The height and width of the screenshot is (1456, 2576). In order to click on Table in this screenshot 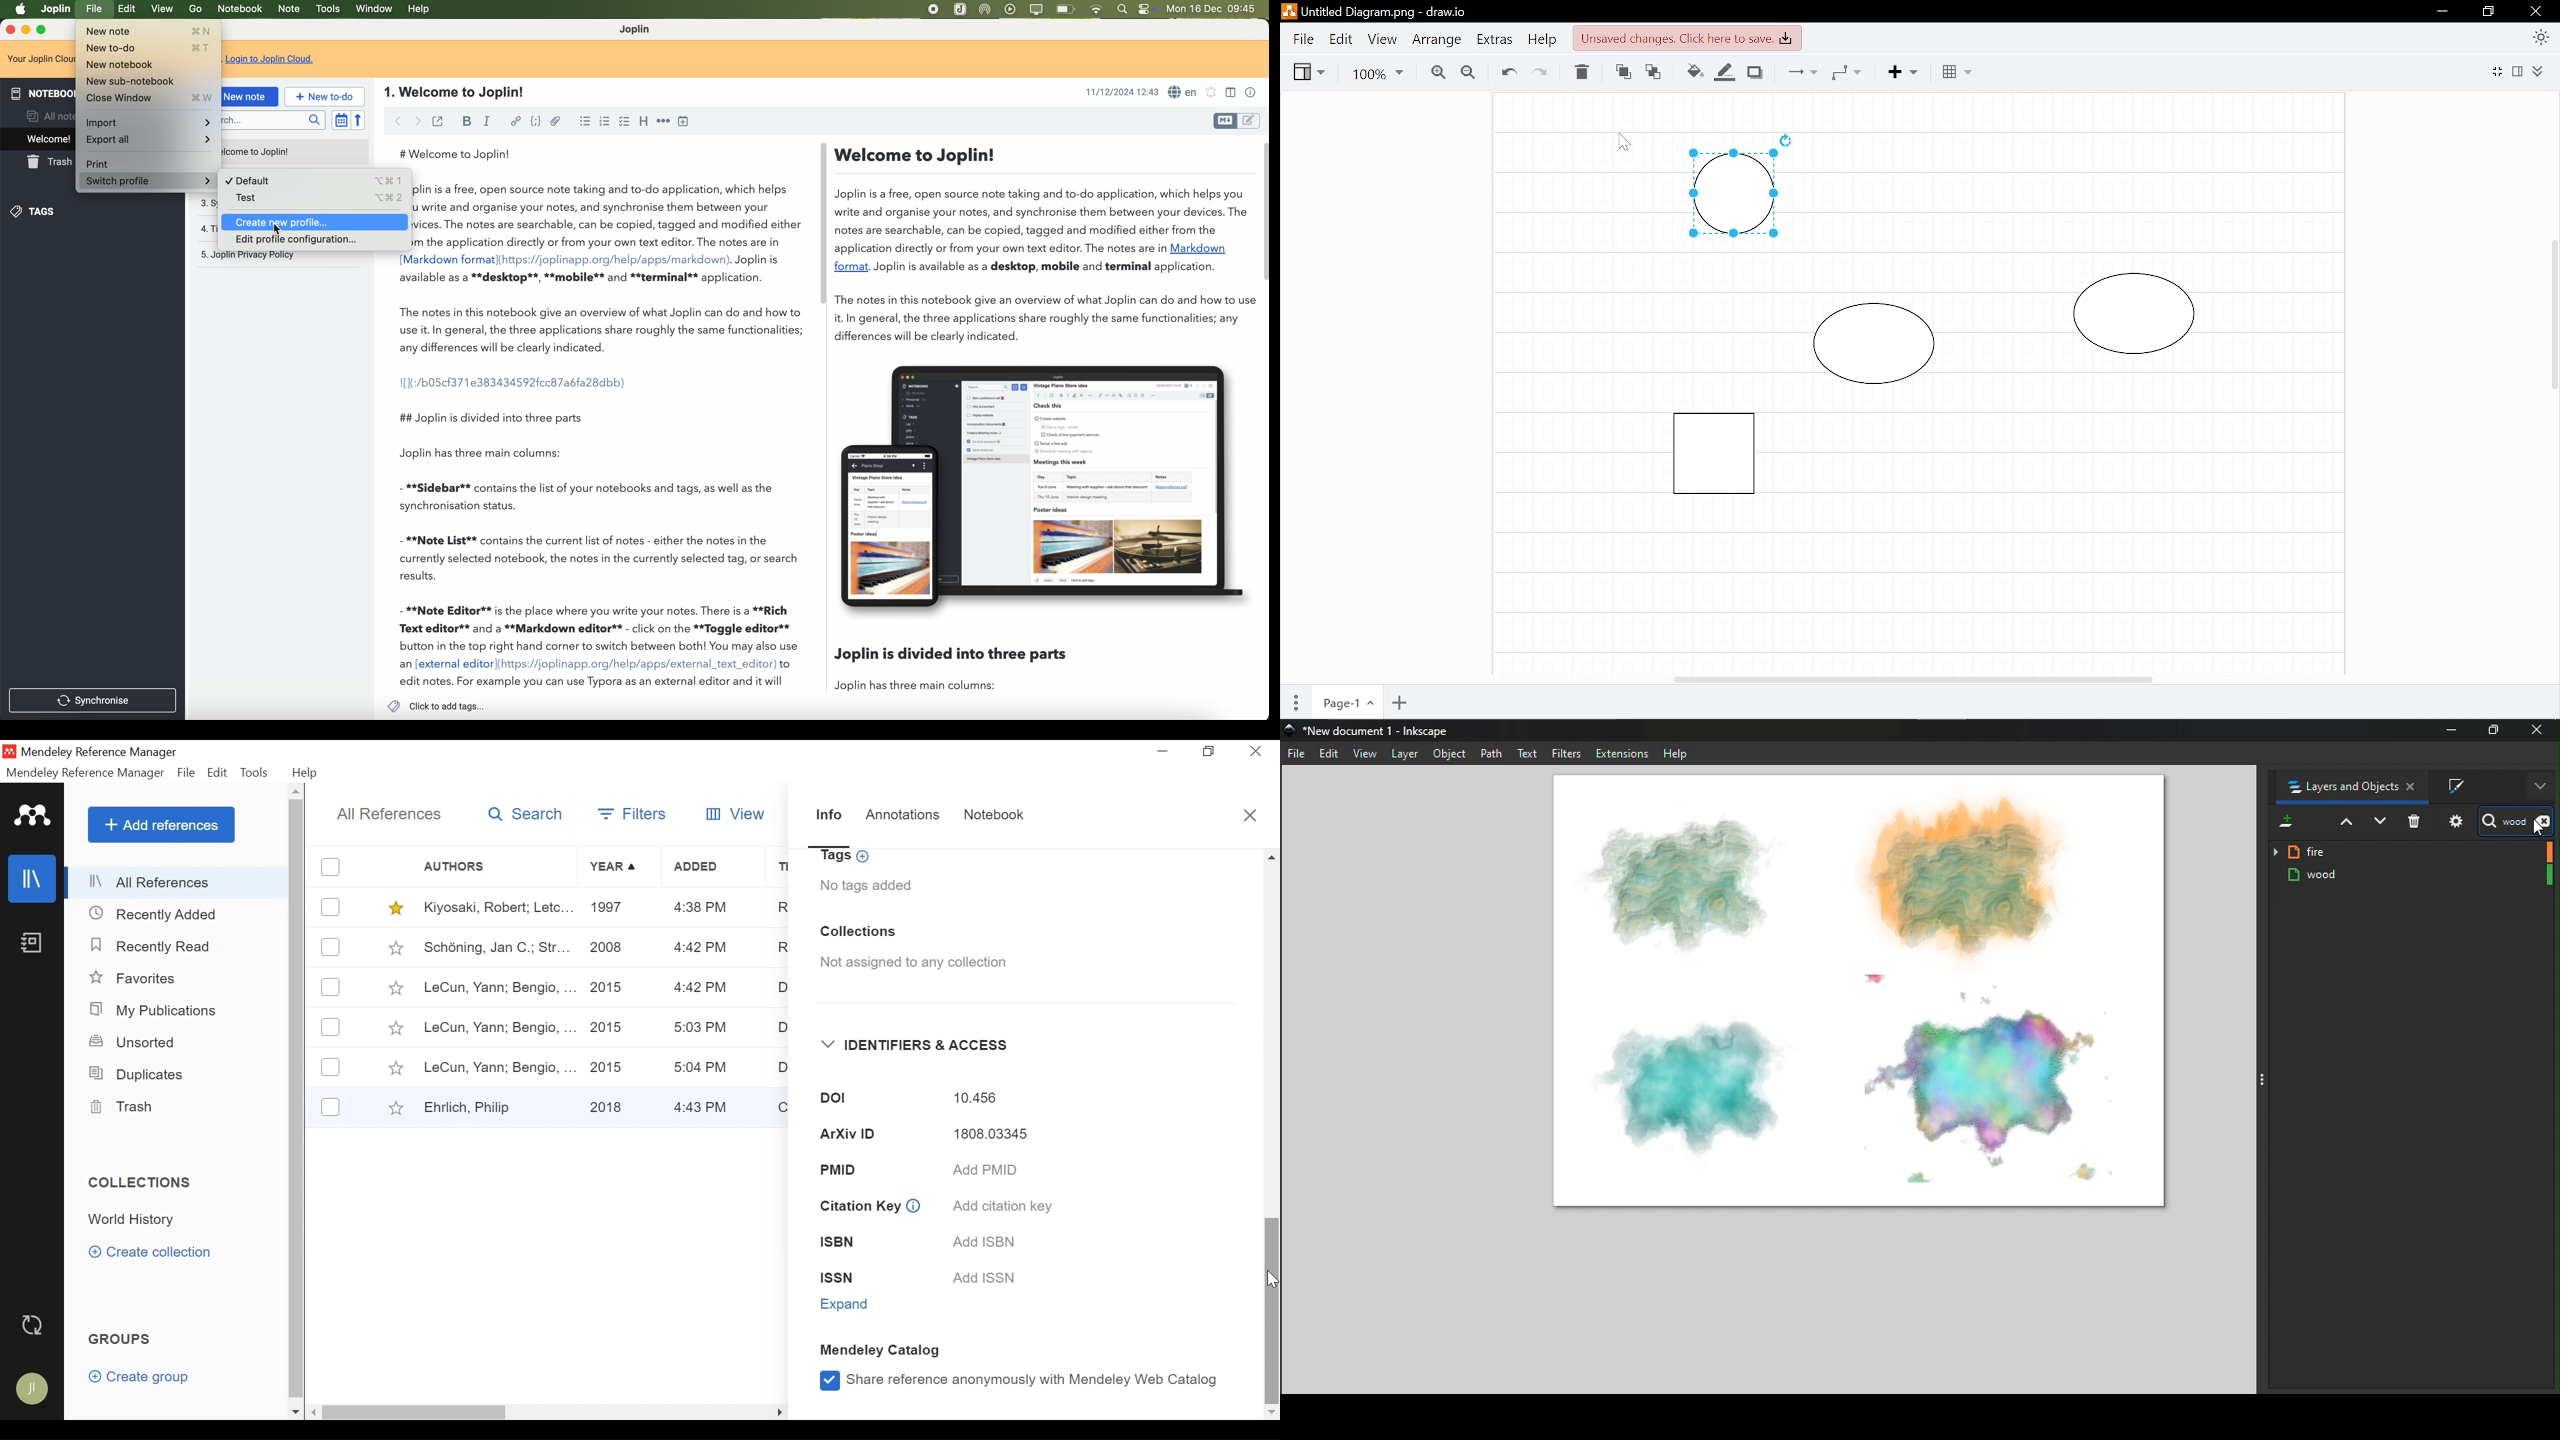, I will do `click(1956, 72)`.